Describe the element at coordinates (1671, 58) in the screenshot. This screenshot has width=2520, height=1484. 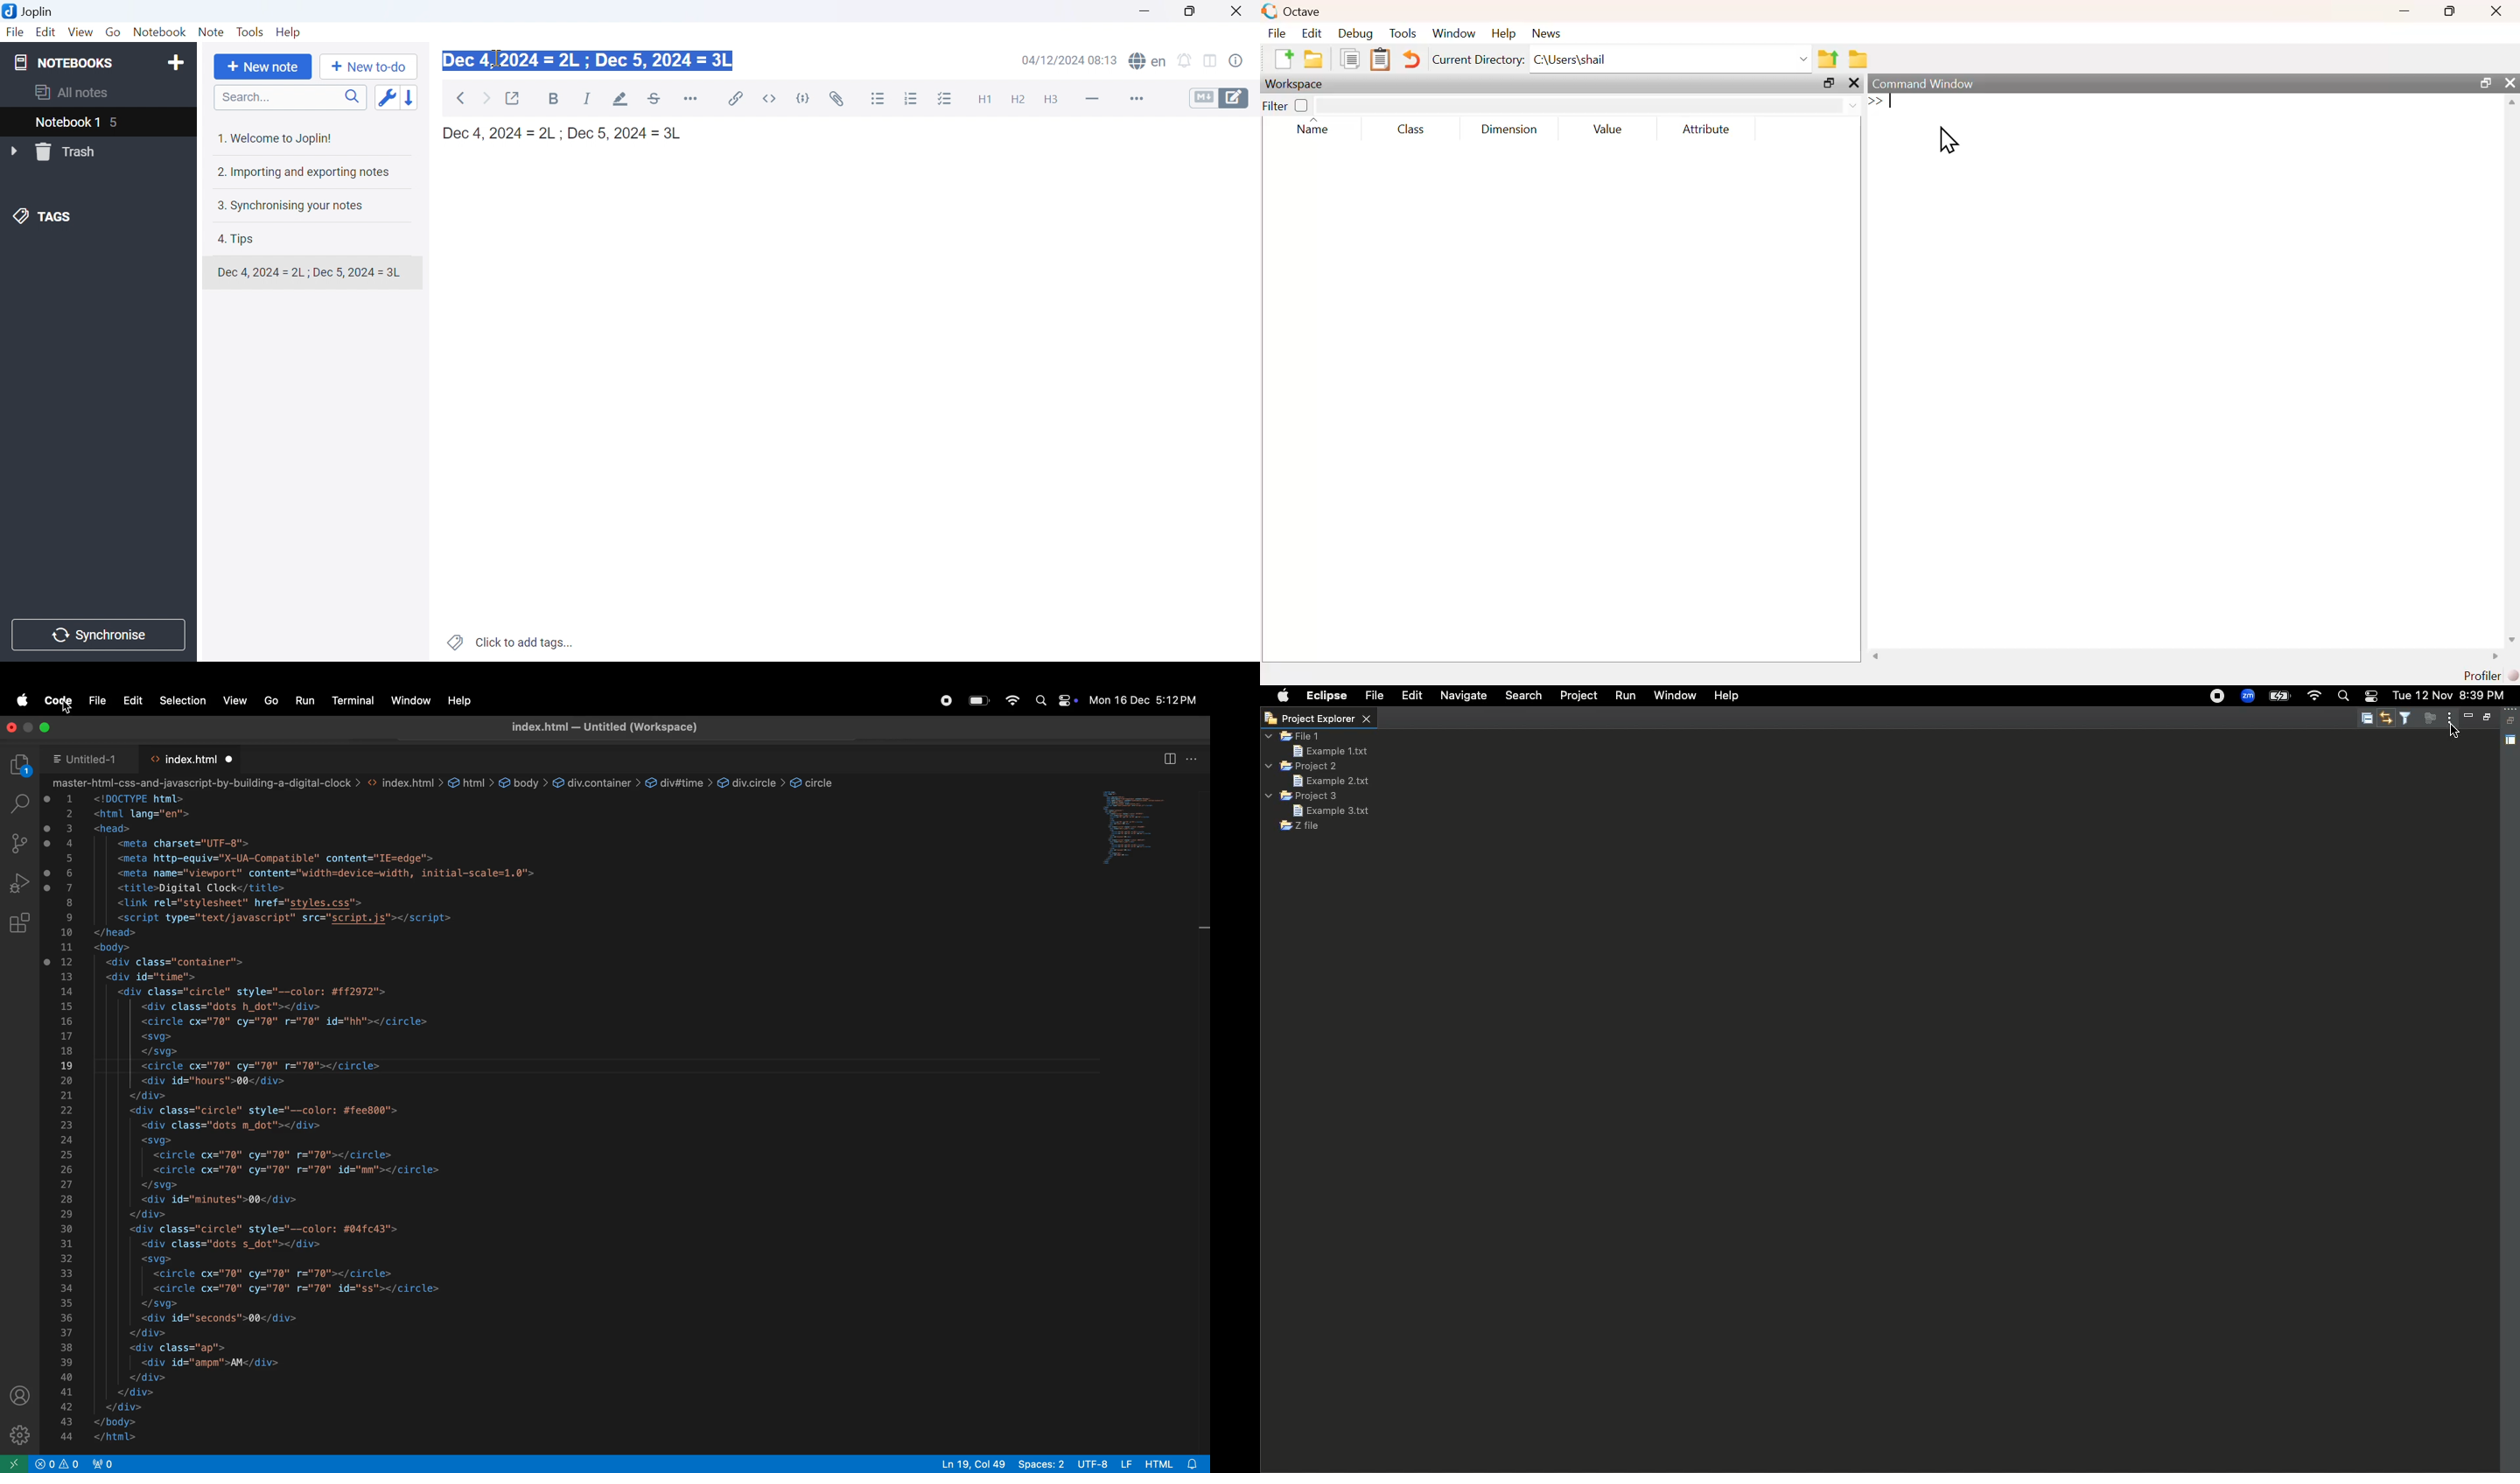
I see `C:\Users\shail ` at that location.